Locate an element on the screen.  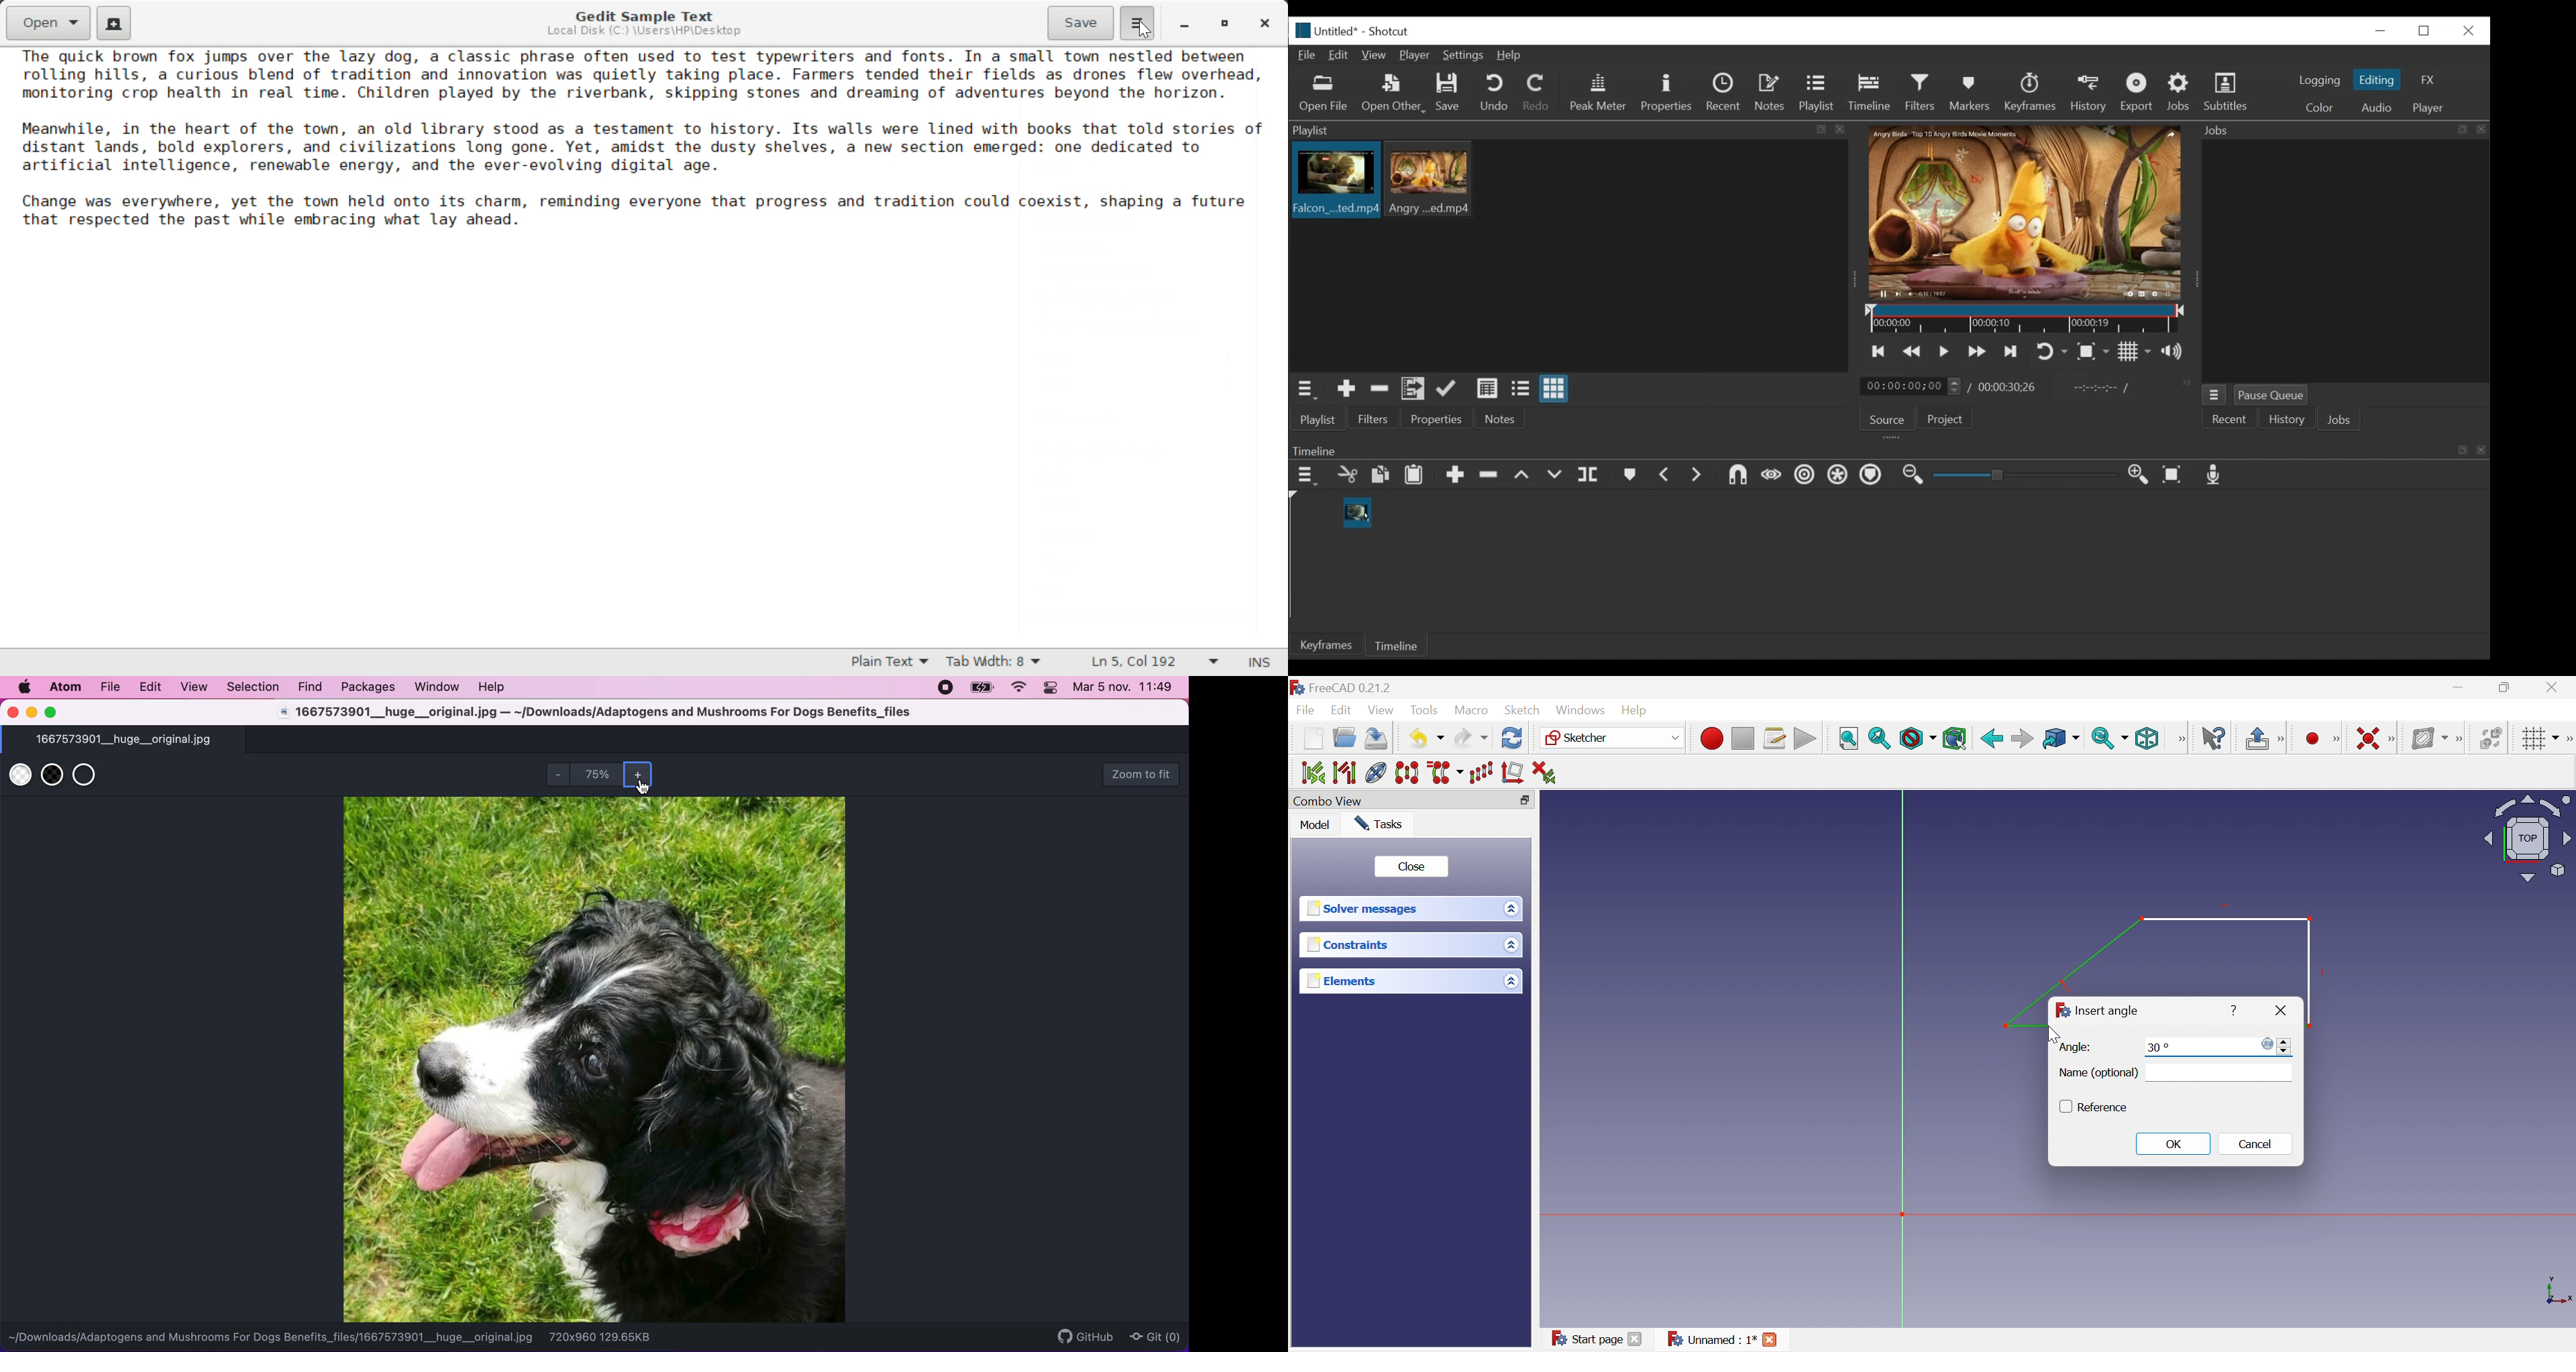
Markers is located at coordinates (1972, 92).